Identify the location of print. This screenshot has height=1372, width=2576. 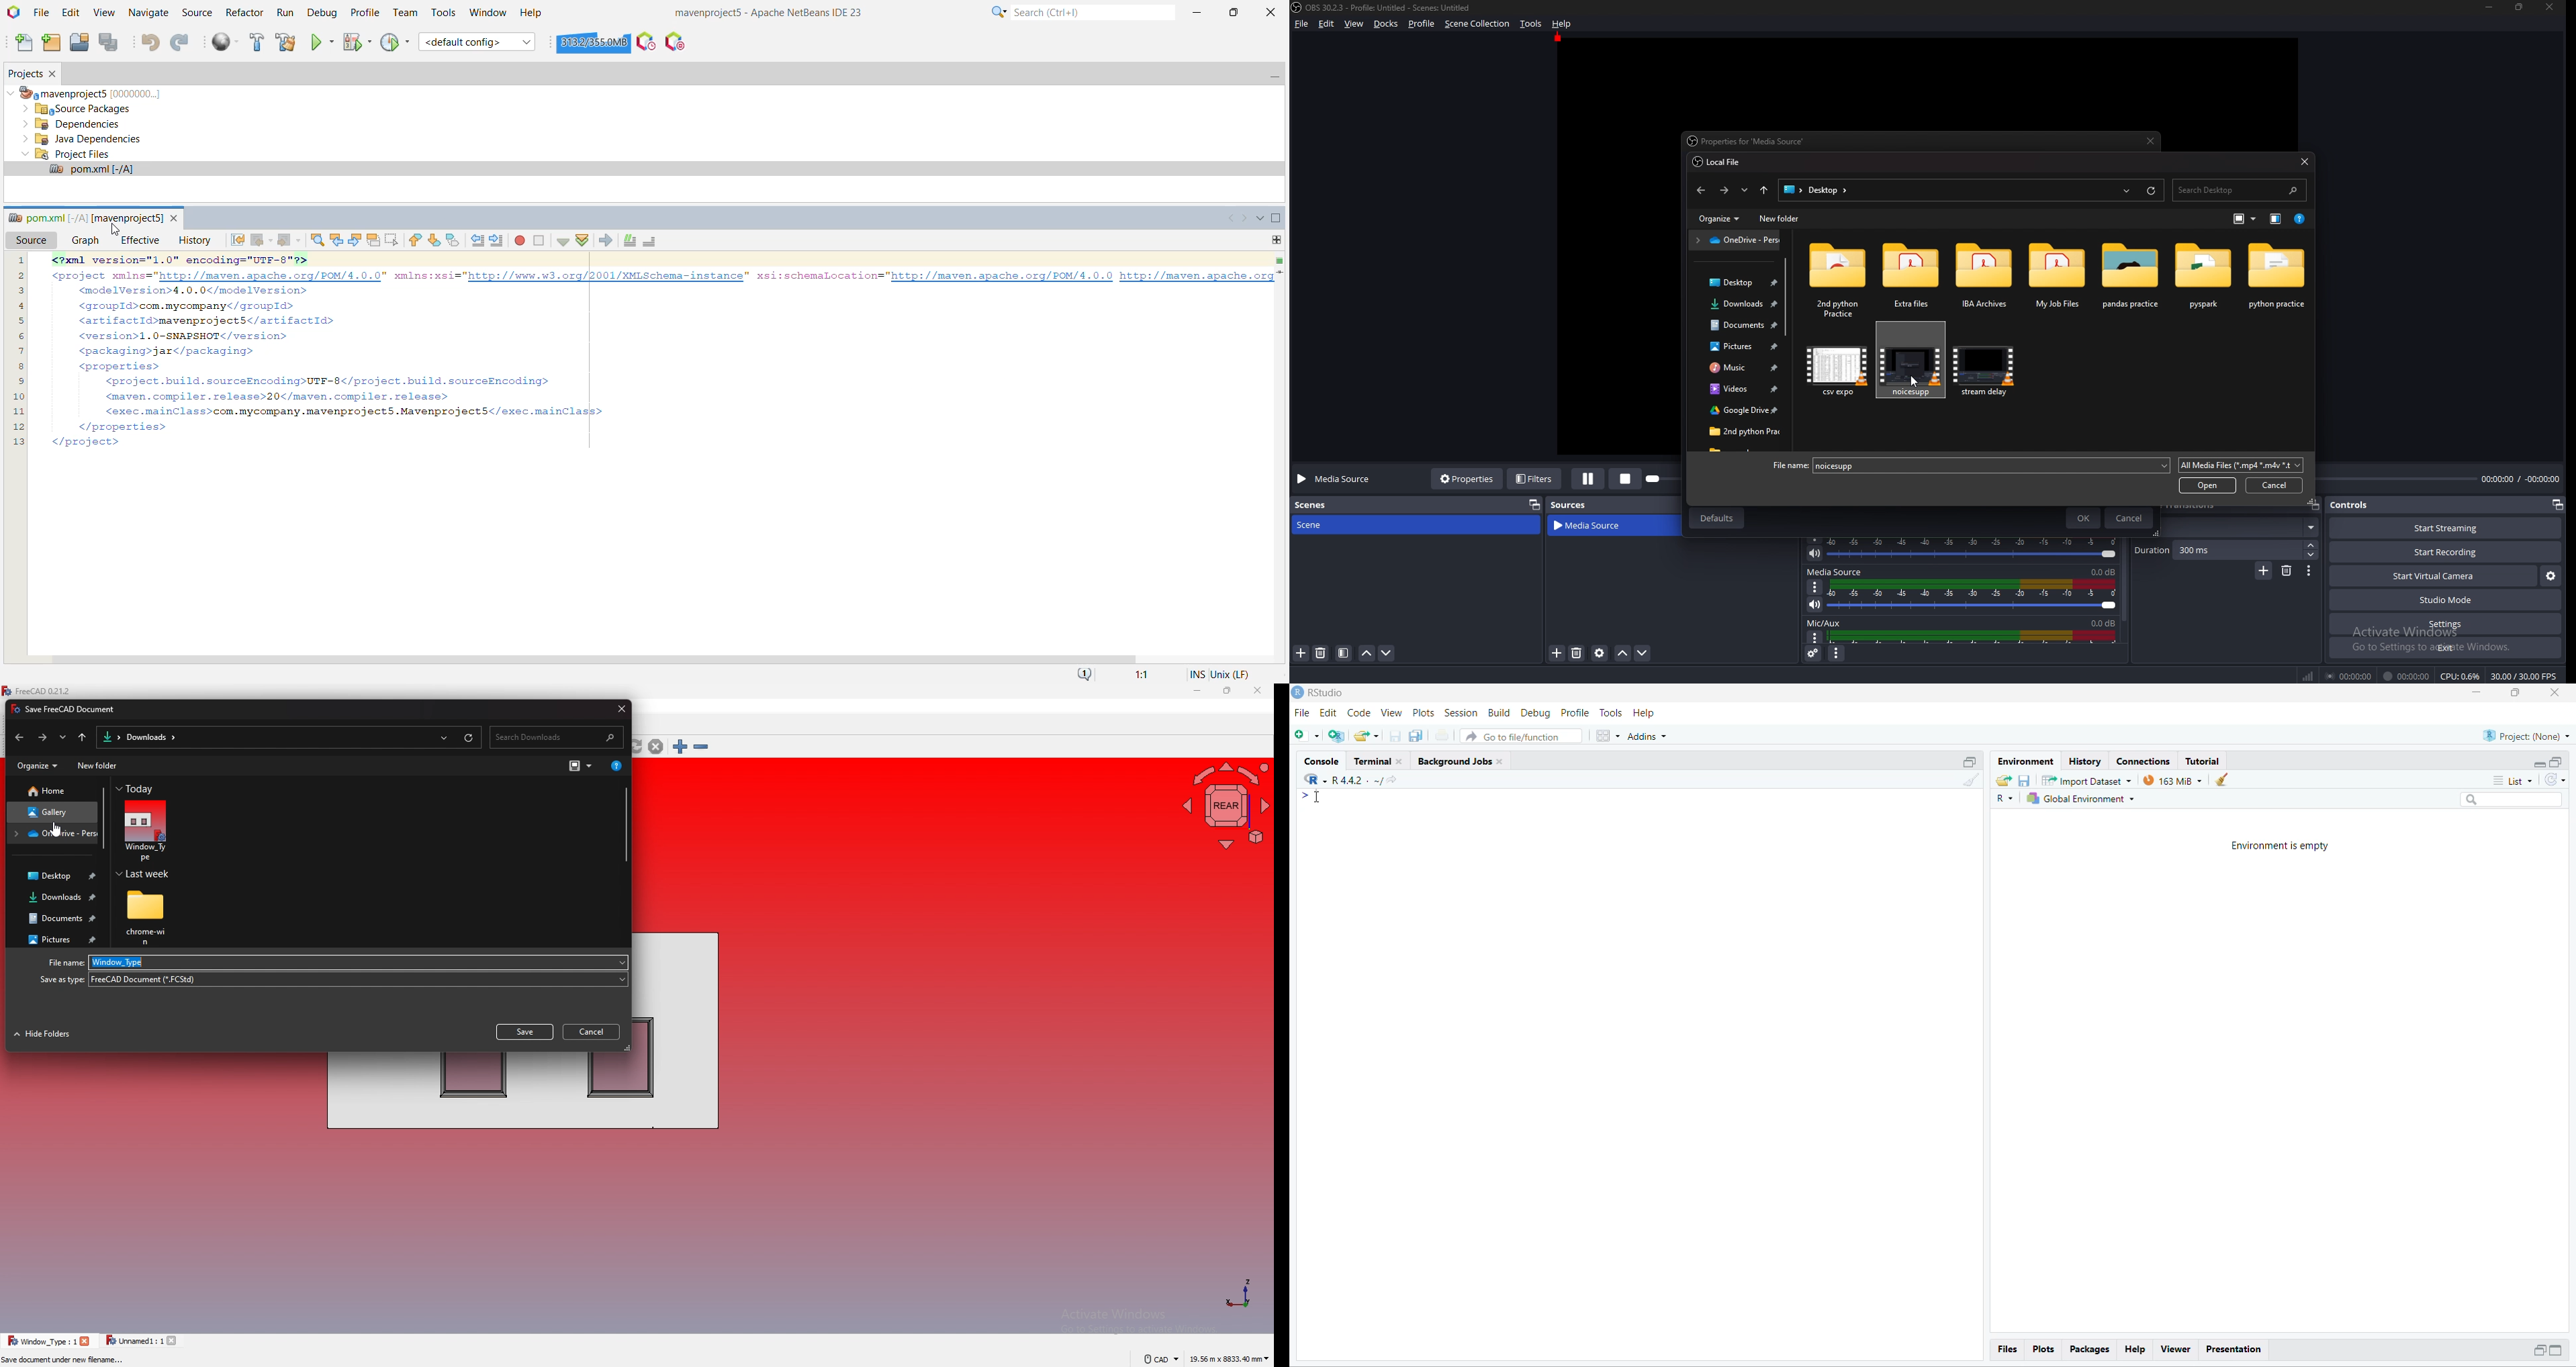
(1442, 736).